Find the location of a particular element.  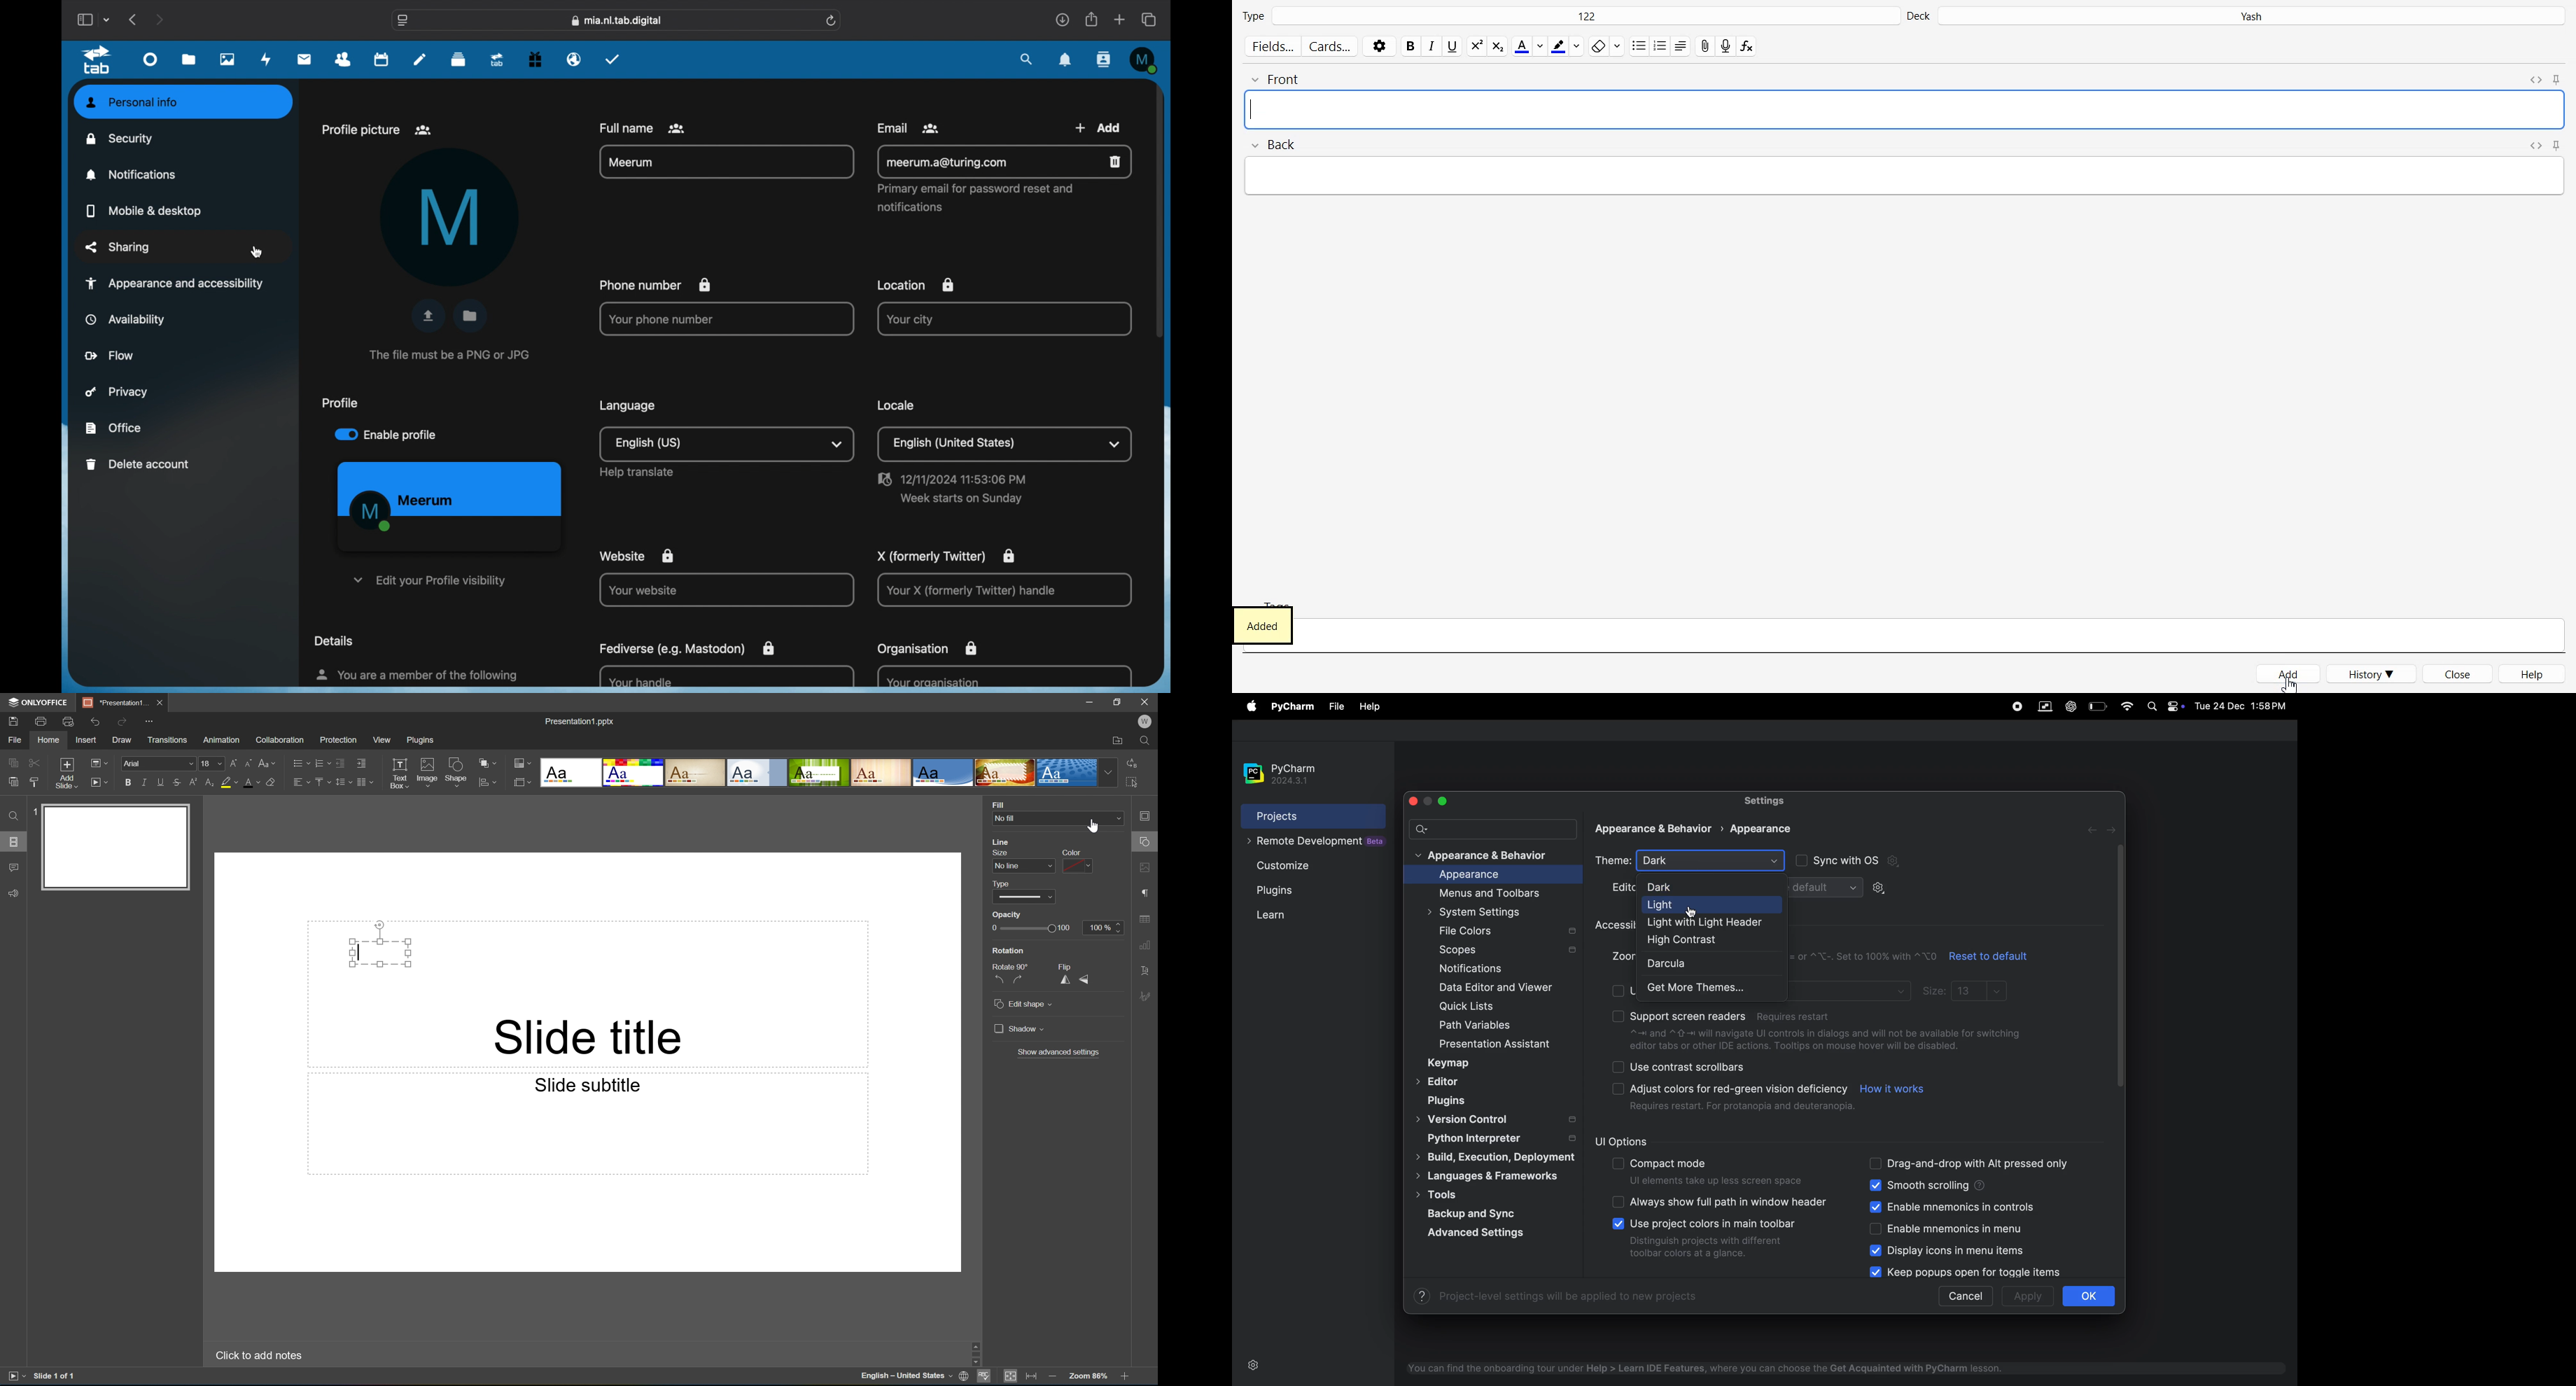

details is located at coordinates (335, 642).